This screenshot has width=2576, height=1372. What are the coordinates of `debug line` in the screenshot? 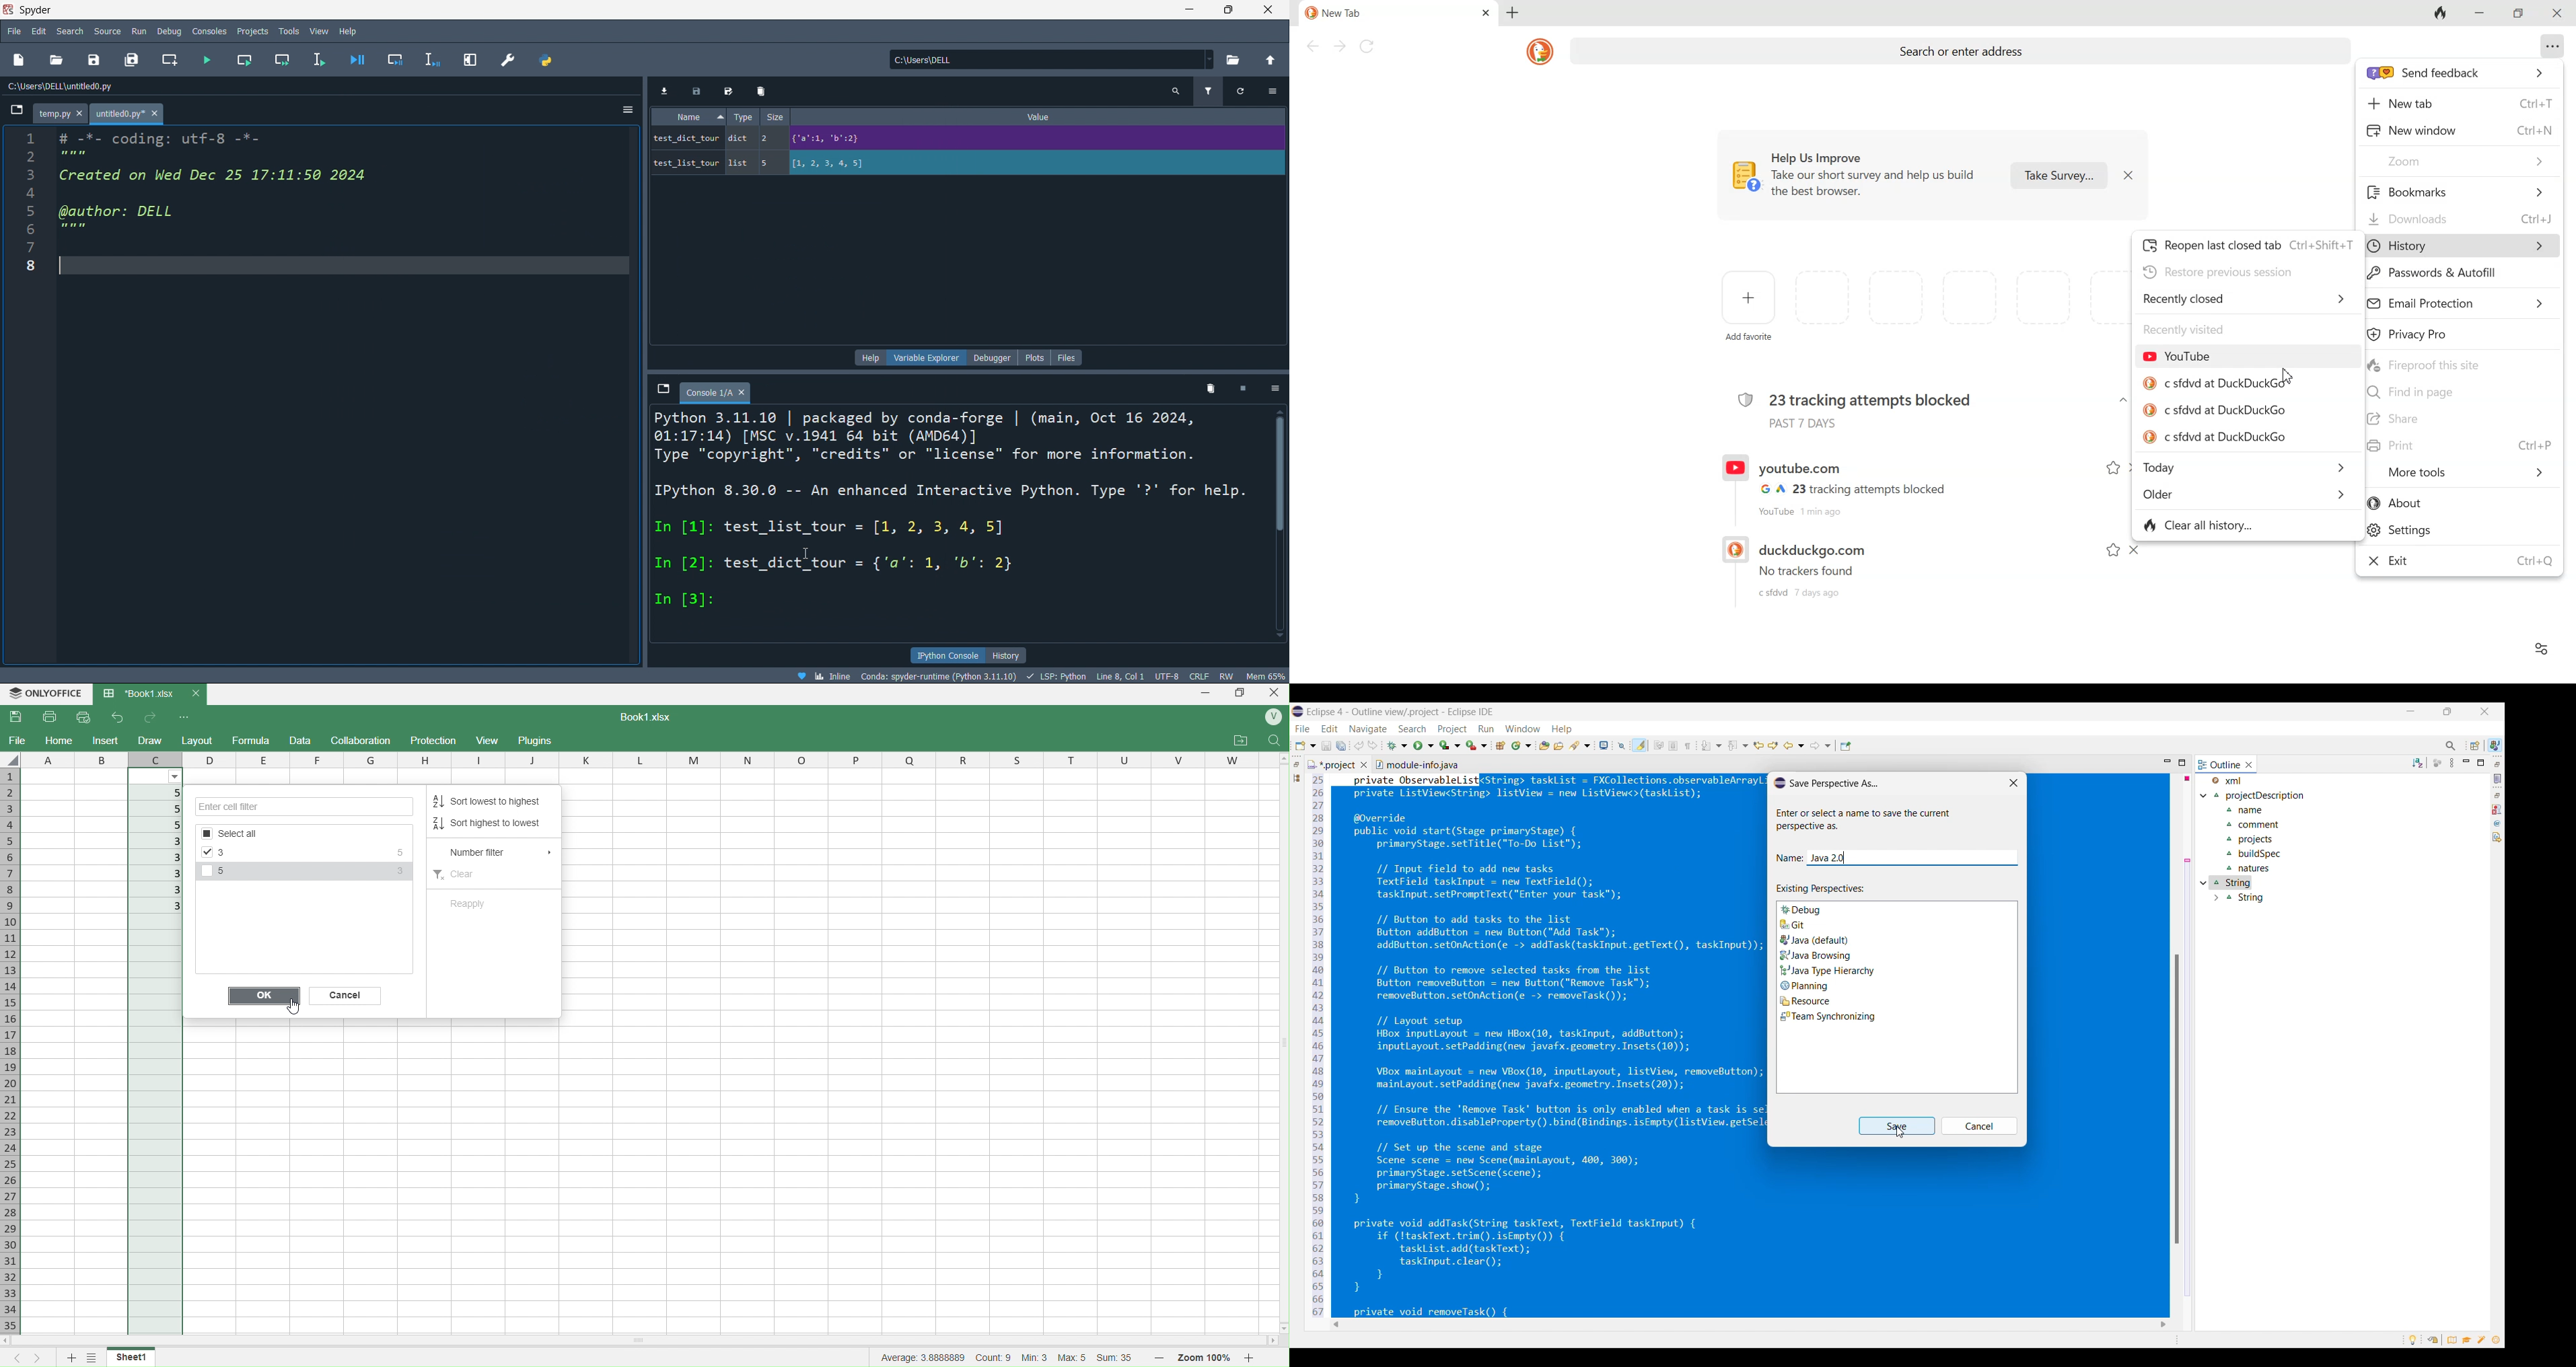 It's located at (430, 60).